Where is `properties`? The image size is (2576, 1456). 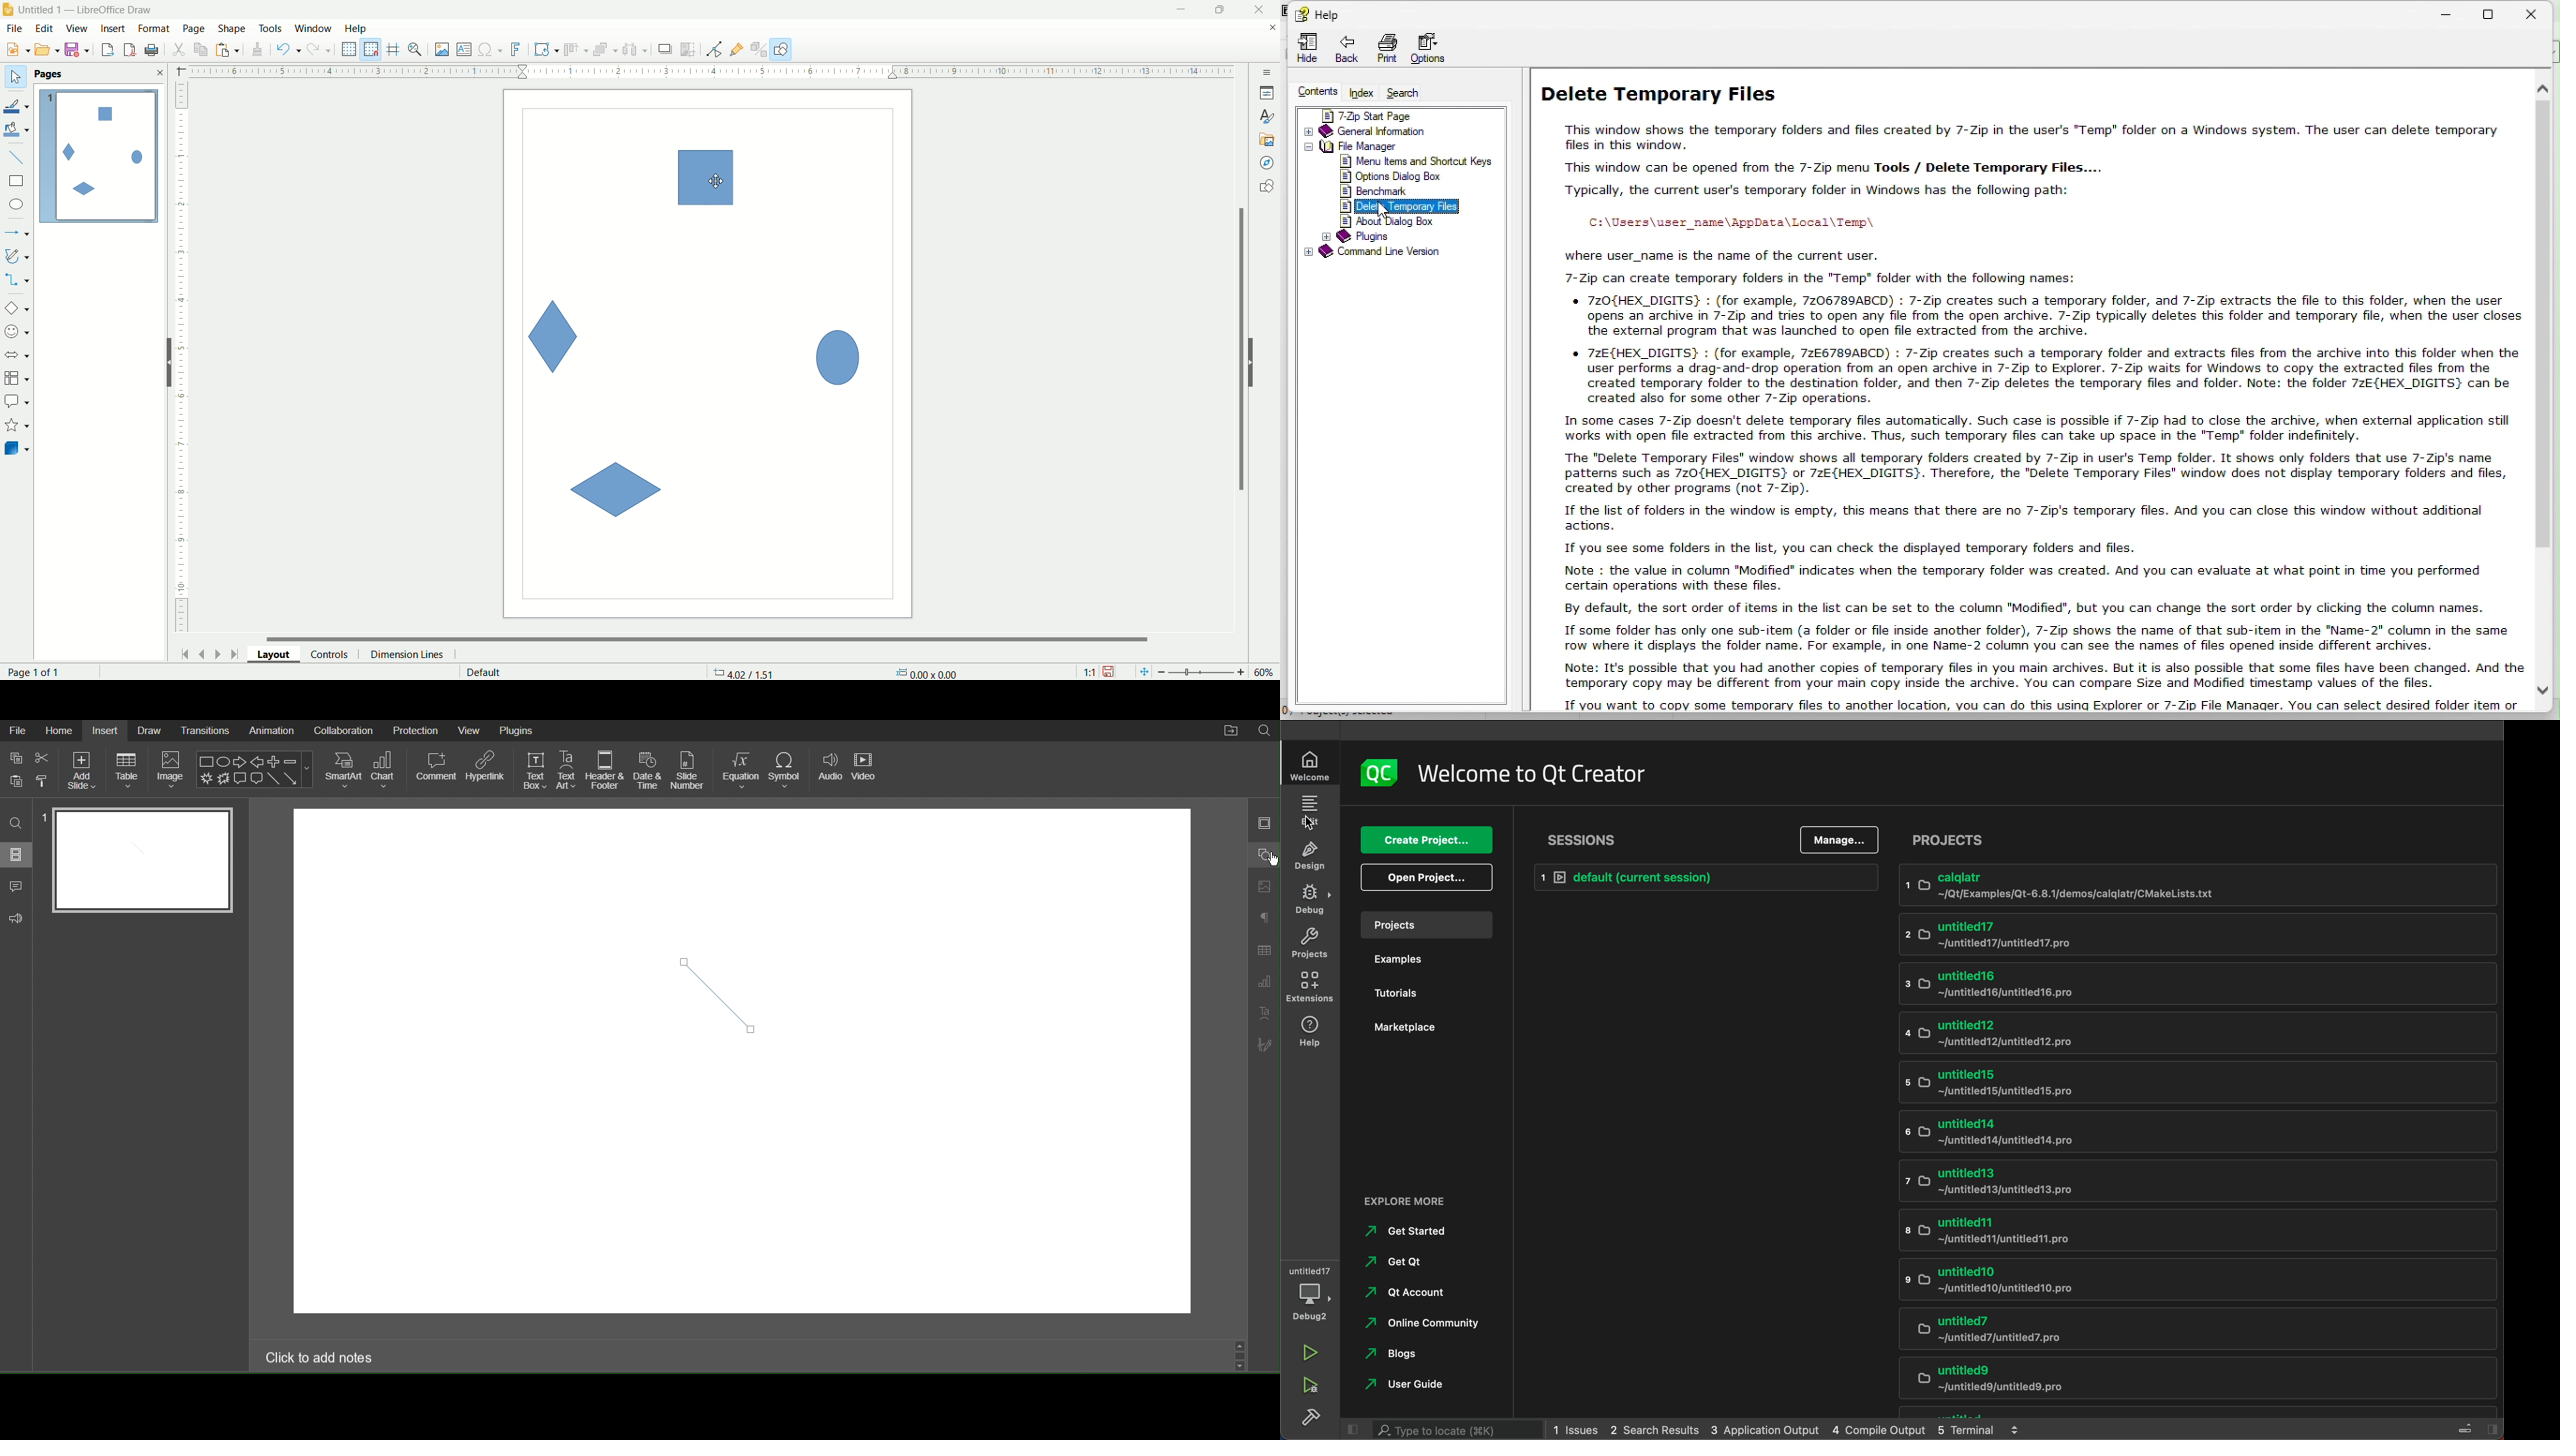
properties is located at coordinates (1267, 93).